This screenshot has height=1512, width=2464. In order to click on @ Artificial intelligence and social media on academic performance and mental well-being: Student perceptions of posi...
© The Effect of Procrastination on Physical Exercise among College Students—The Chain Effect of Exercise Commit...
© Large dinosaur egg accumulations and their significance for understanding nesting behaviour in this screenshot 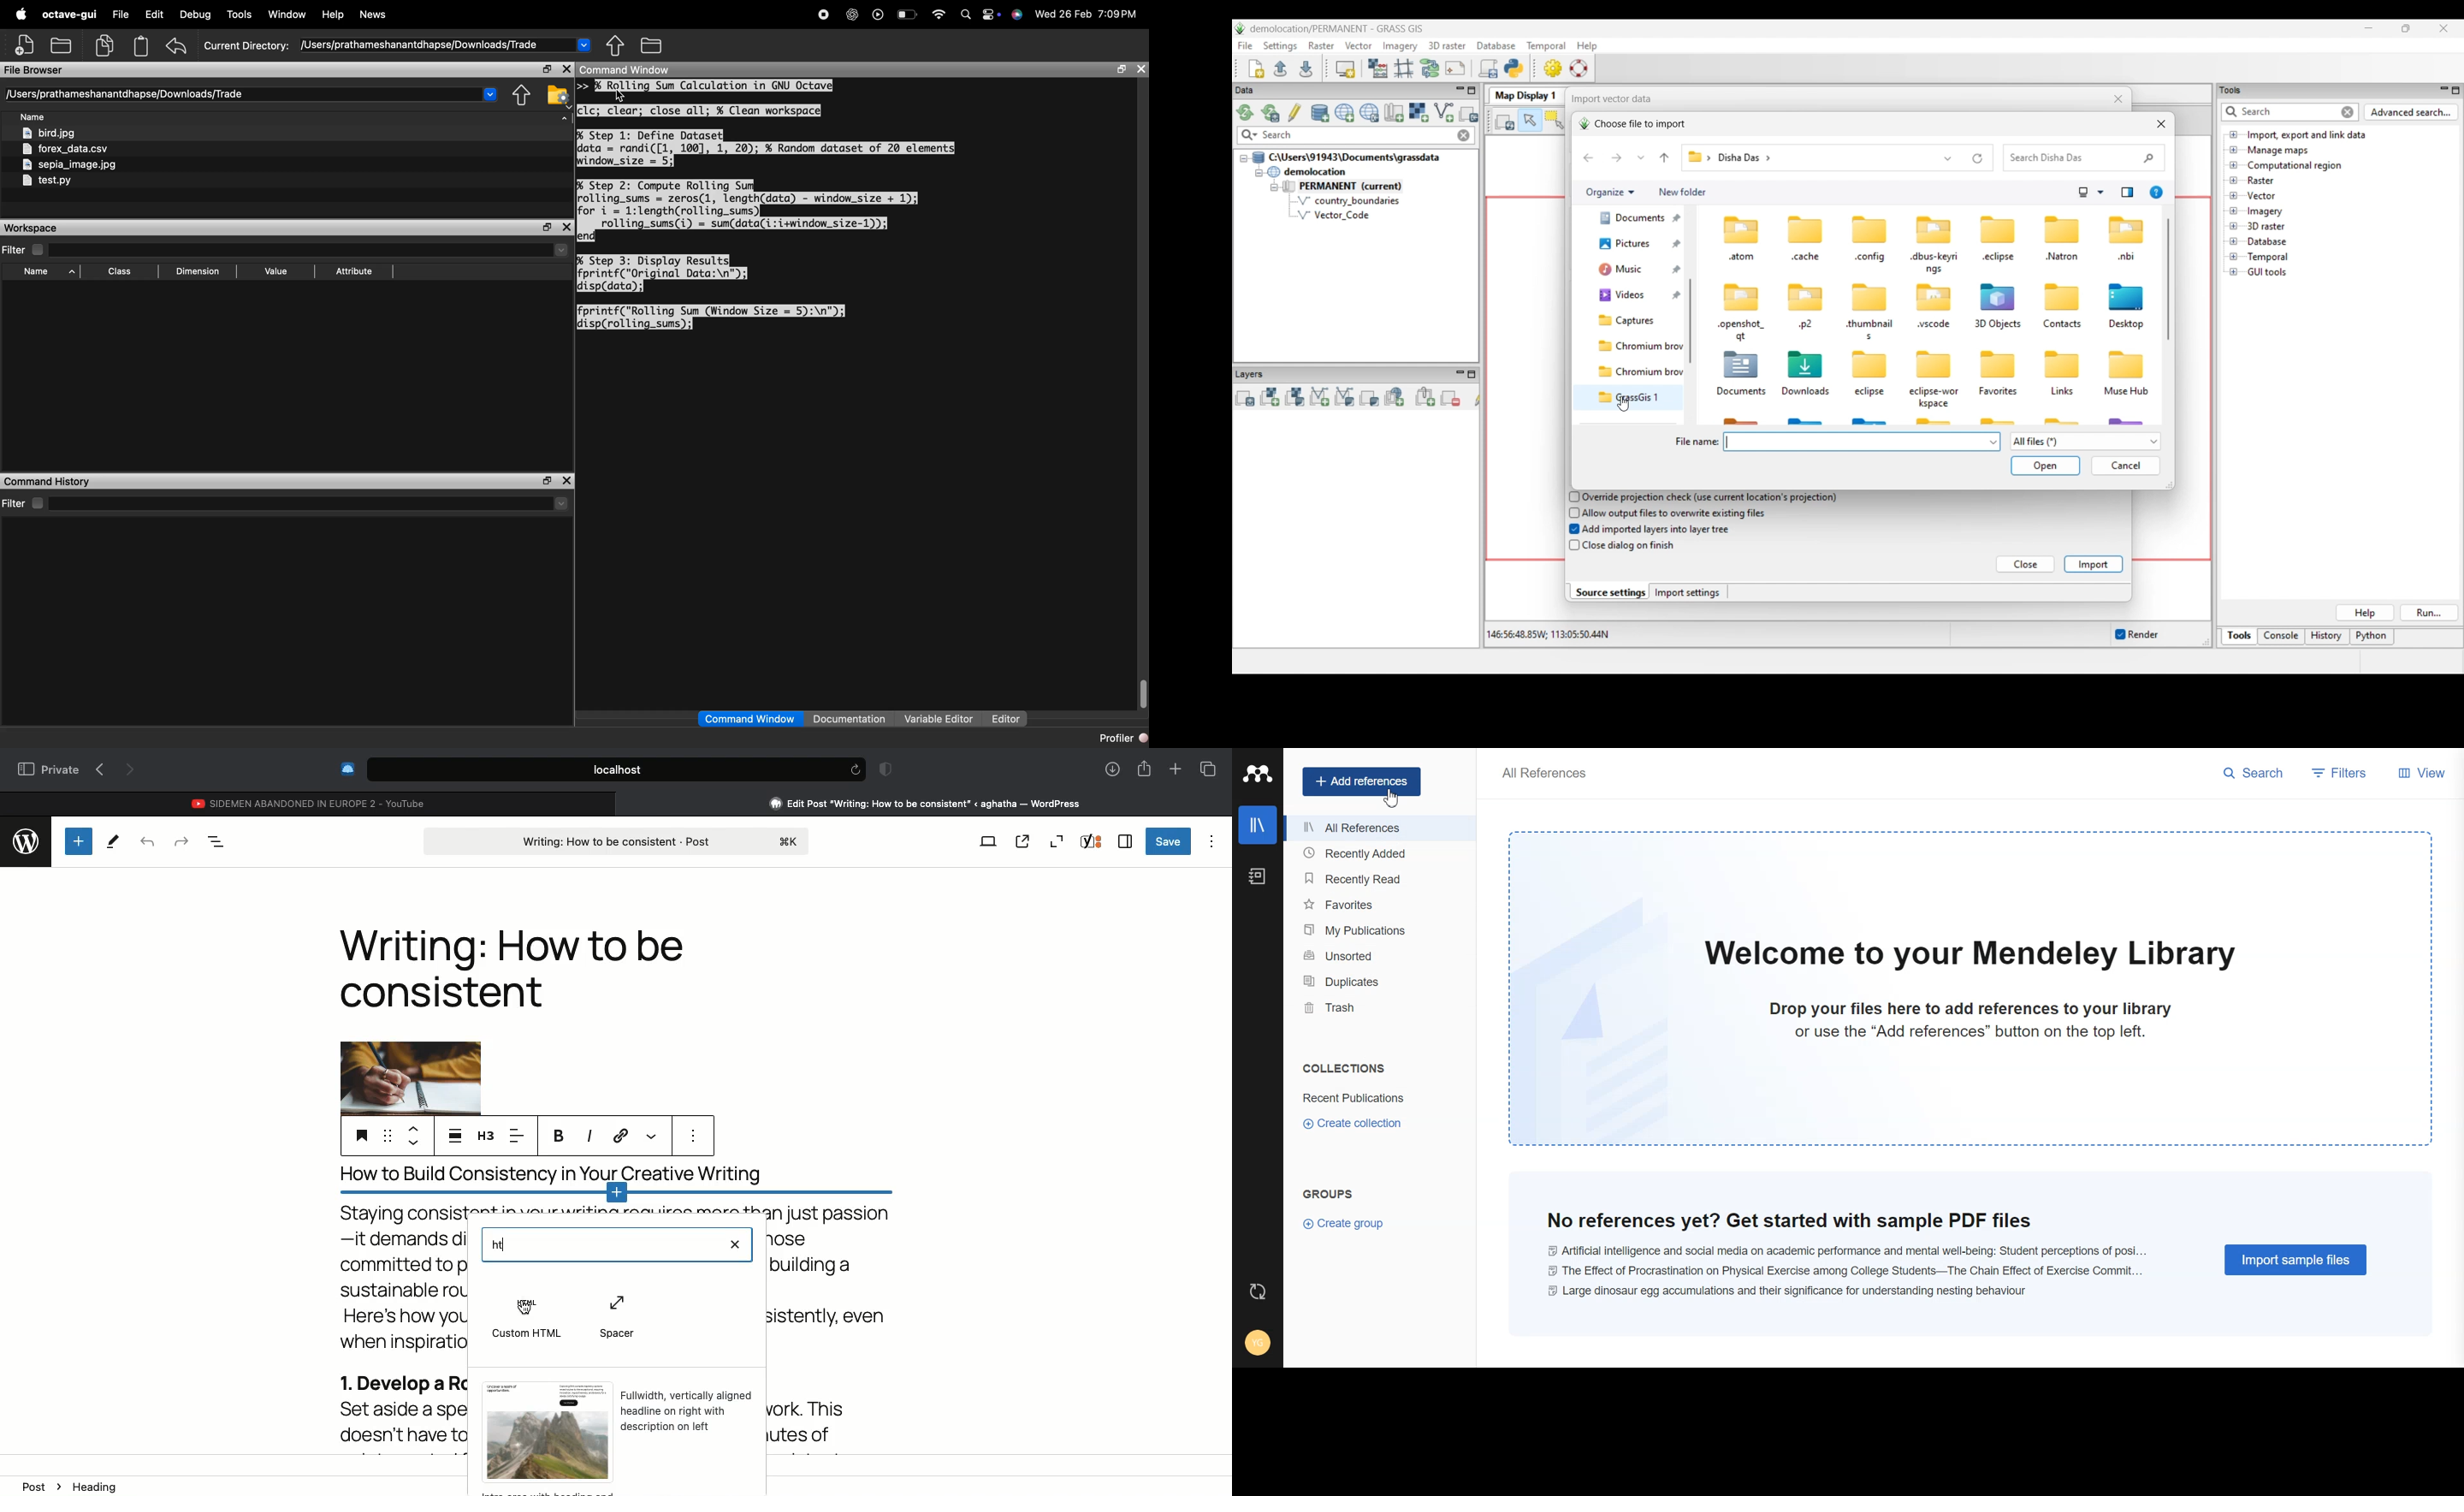, I will do `click(1856, 1271)`.